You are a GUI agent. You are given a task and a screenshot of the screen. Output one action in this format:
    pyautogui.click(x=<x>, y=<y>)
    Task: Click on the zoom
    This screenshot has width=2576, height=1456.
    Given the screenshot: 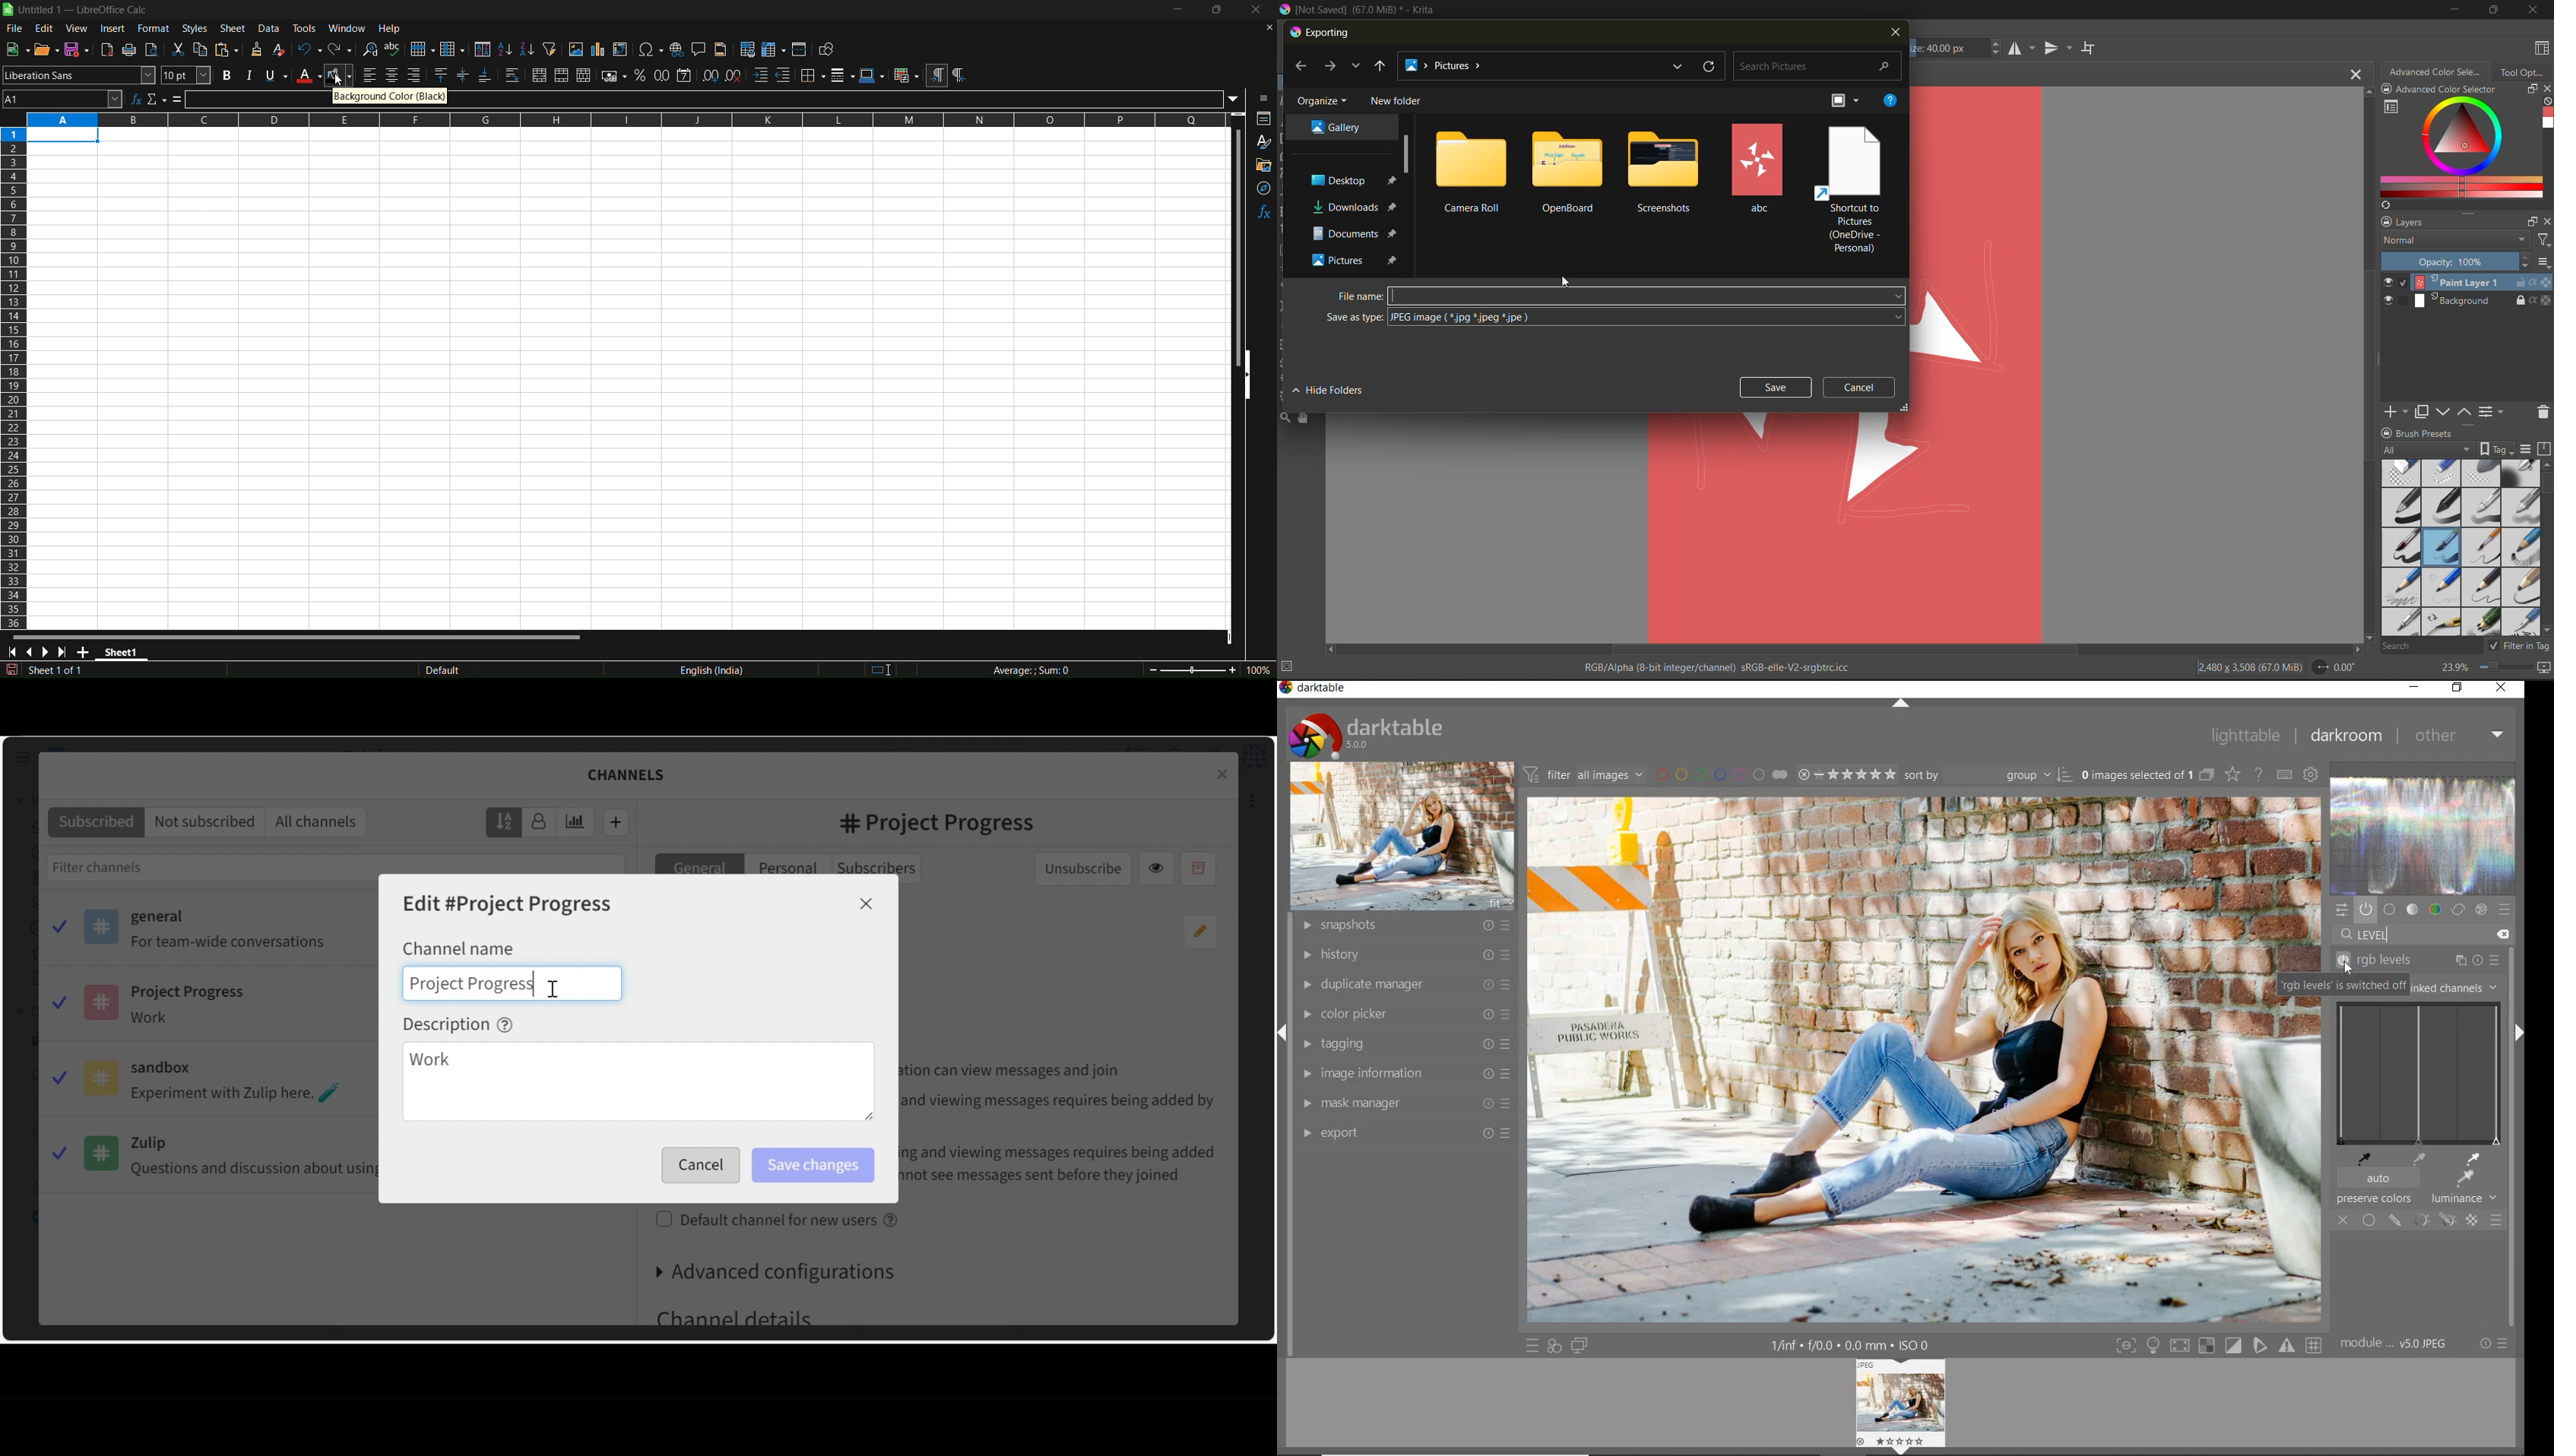 What is the action you would take?
    pyautogui.click(x=2509, y=668)
    